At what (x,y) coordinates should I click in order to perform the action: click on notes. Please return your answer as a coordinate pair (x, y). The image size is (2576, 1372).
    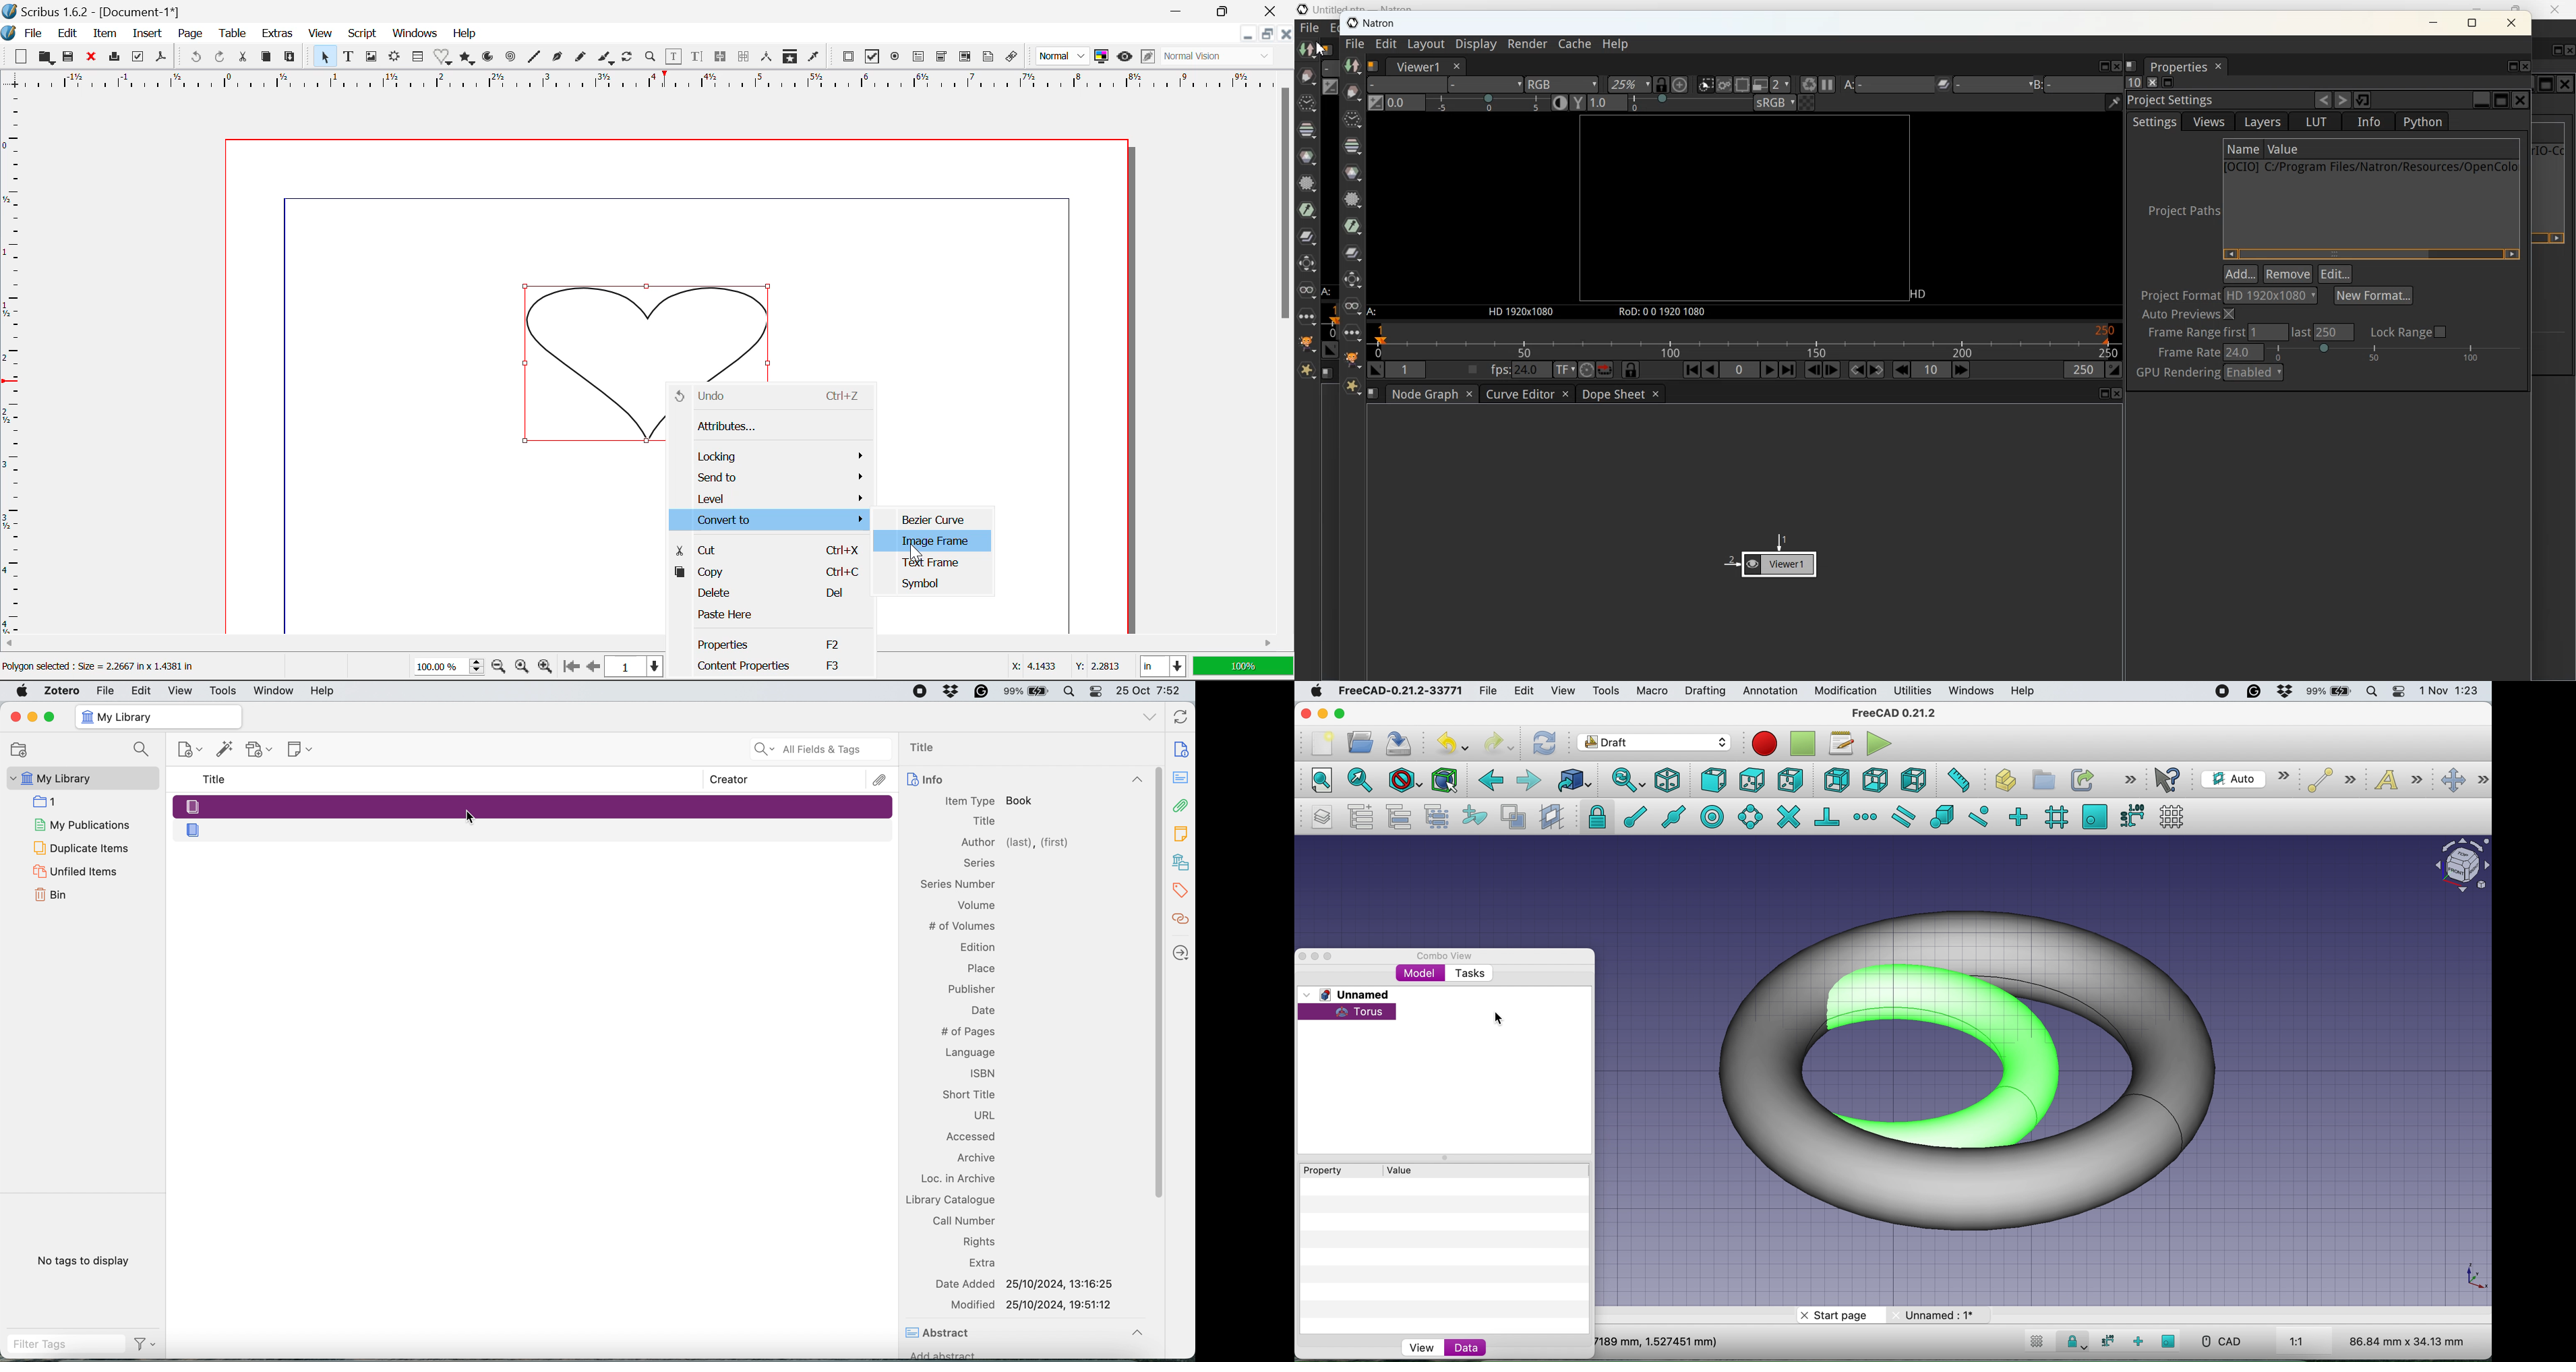
    Looking at the image, I should click on (1182, 778).